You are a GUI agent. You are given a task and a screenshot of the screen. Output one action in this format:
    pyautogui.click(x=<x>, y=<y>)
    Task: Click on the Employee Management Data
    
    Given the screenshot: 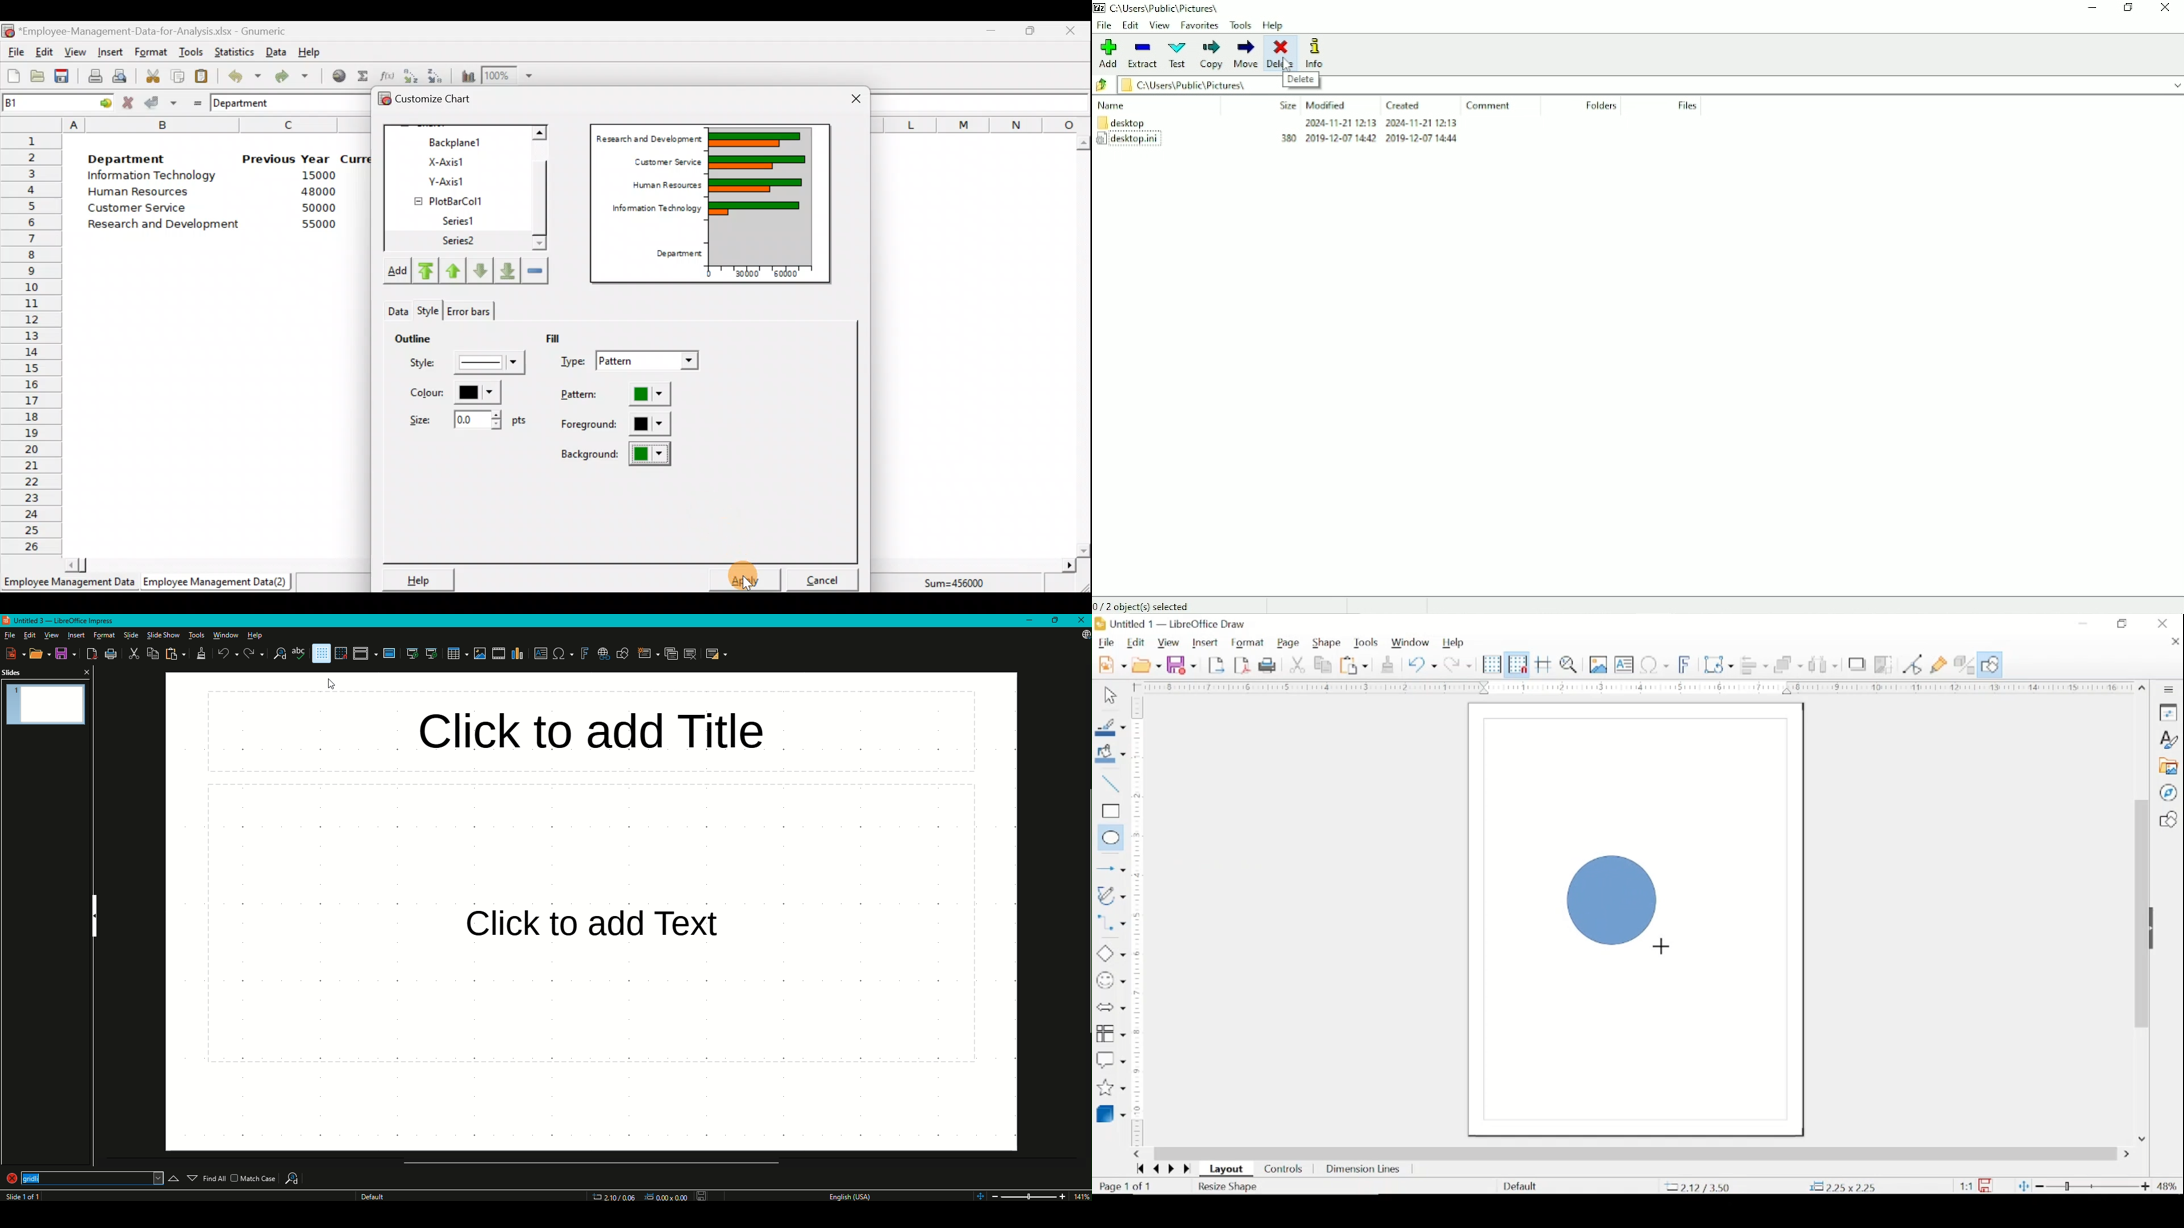 What is the action you would take?
    pyautogui.click(x=68, y=586)
    